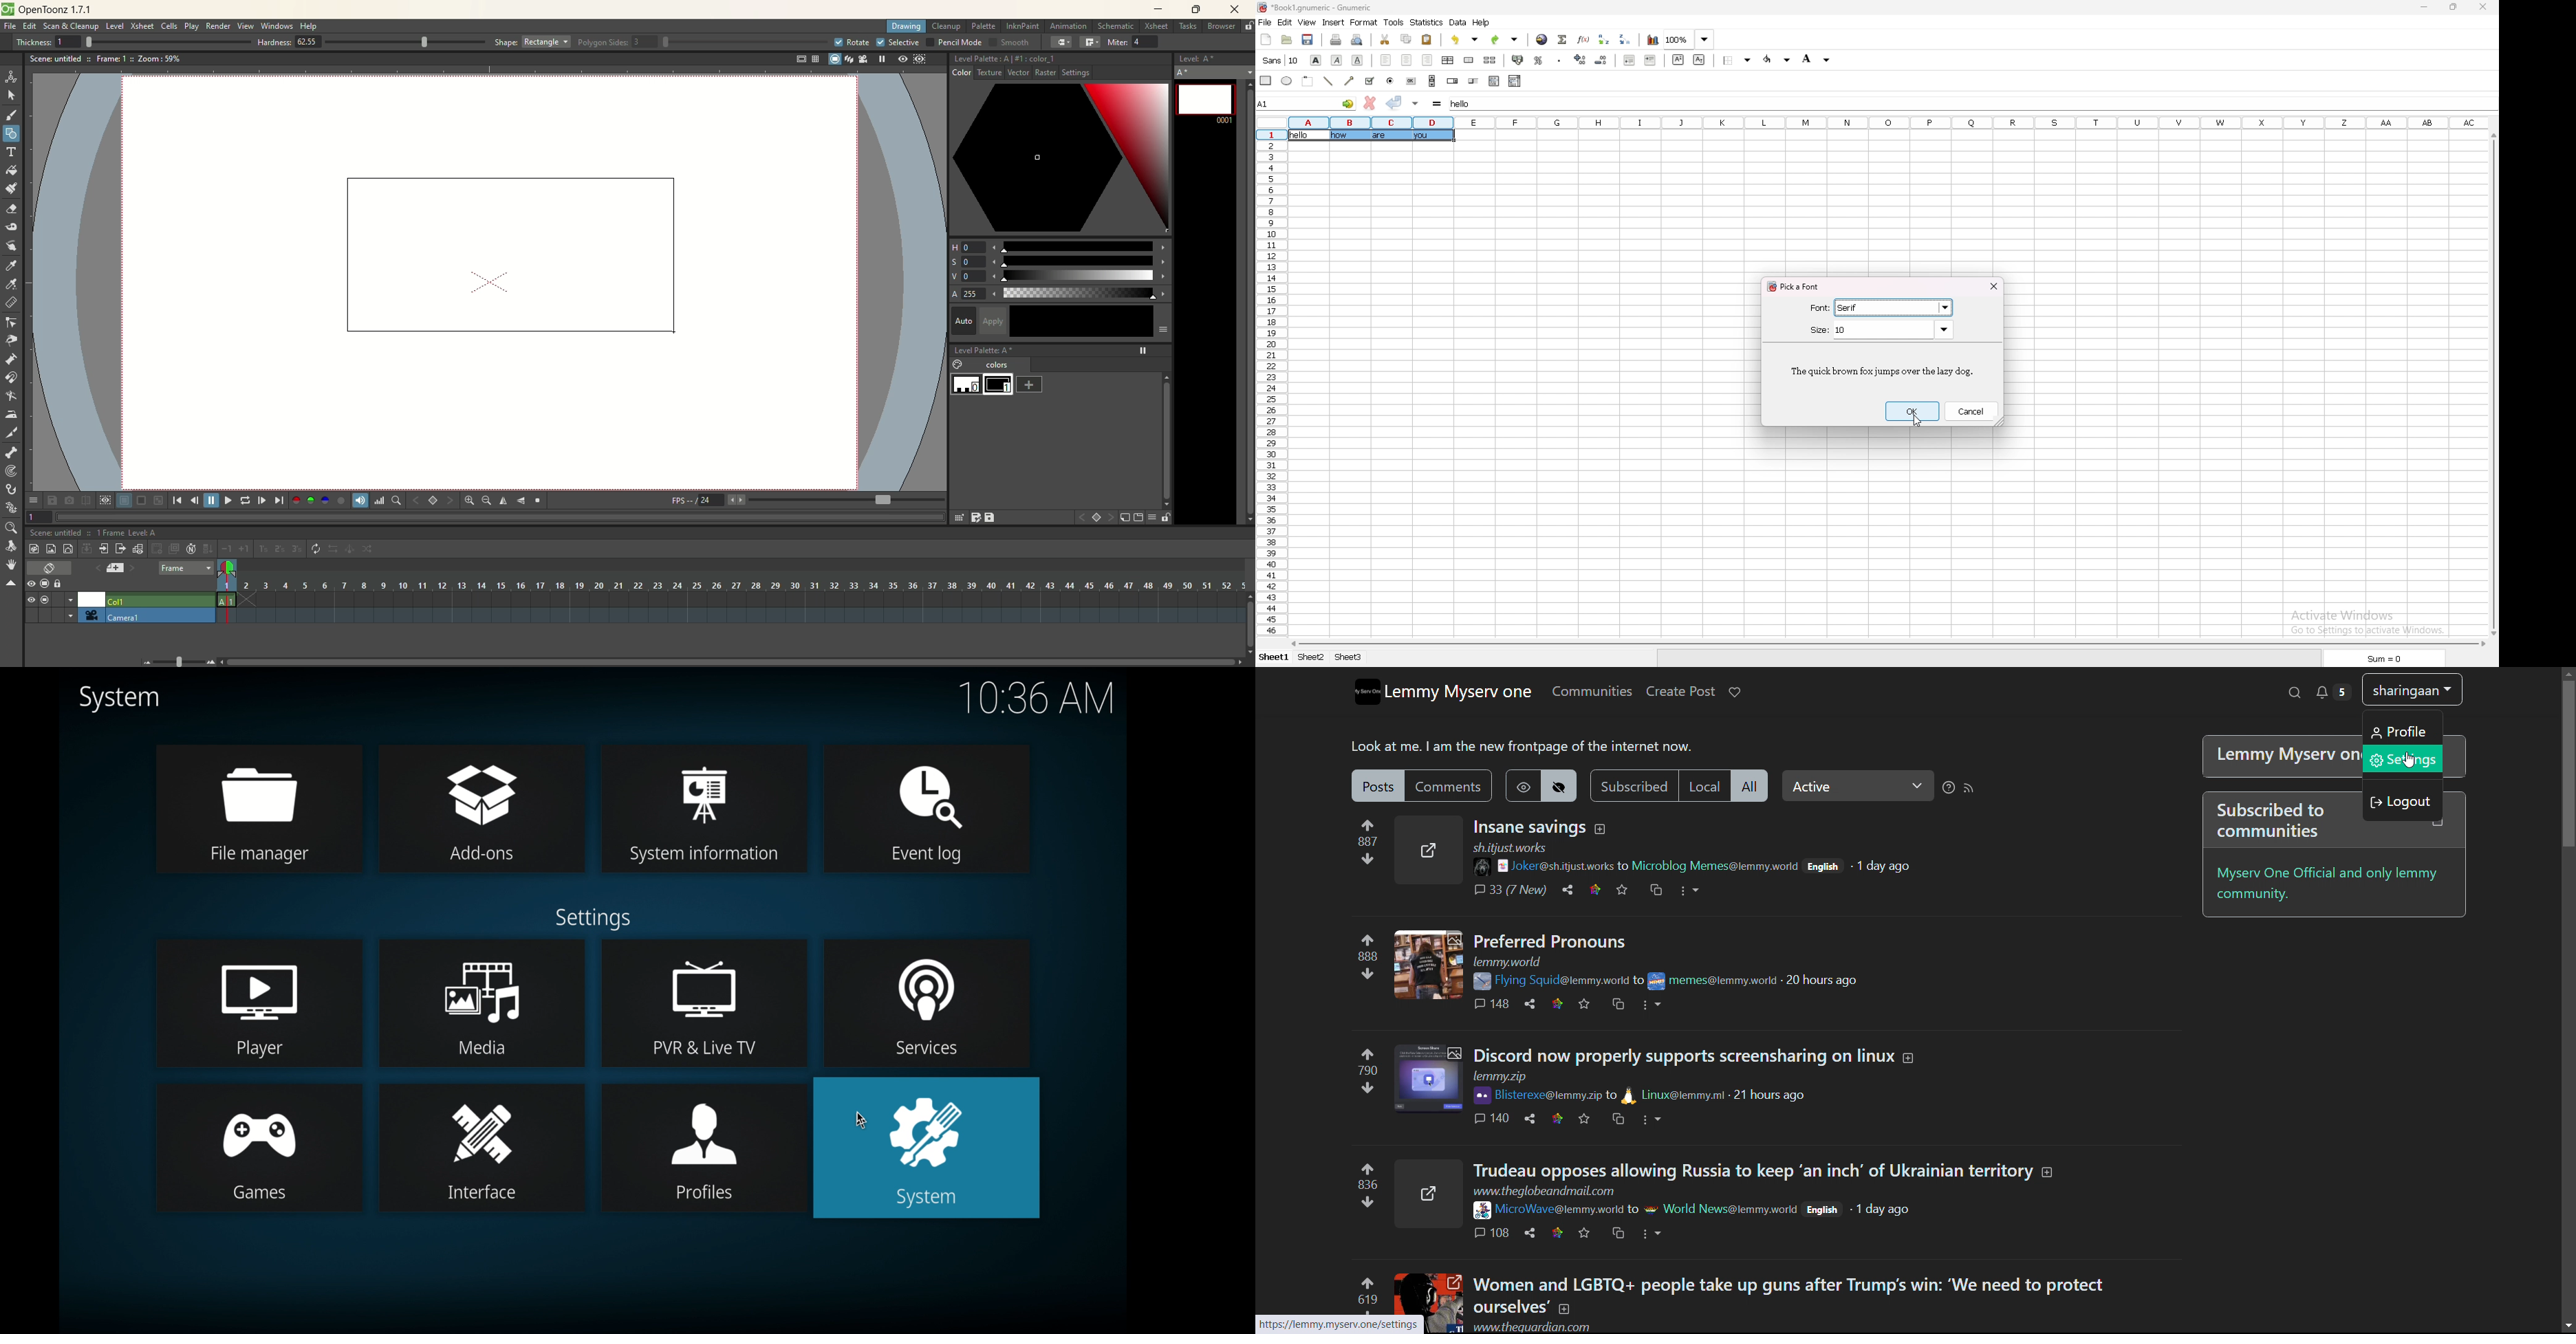 The height and width of the screenshot is (1344, 2576). What do you see at coordinates (1316, 60) in the screenshot?
I see `bold` at bounding box center [1316, 60].